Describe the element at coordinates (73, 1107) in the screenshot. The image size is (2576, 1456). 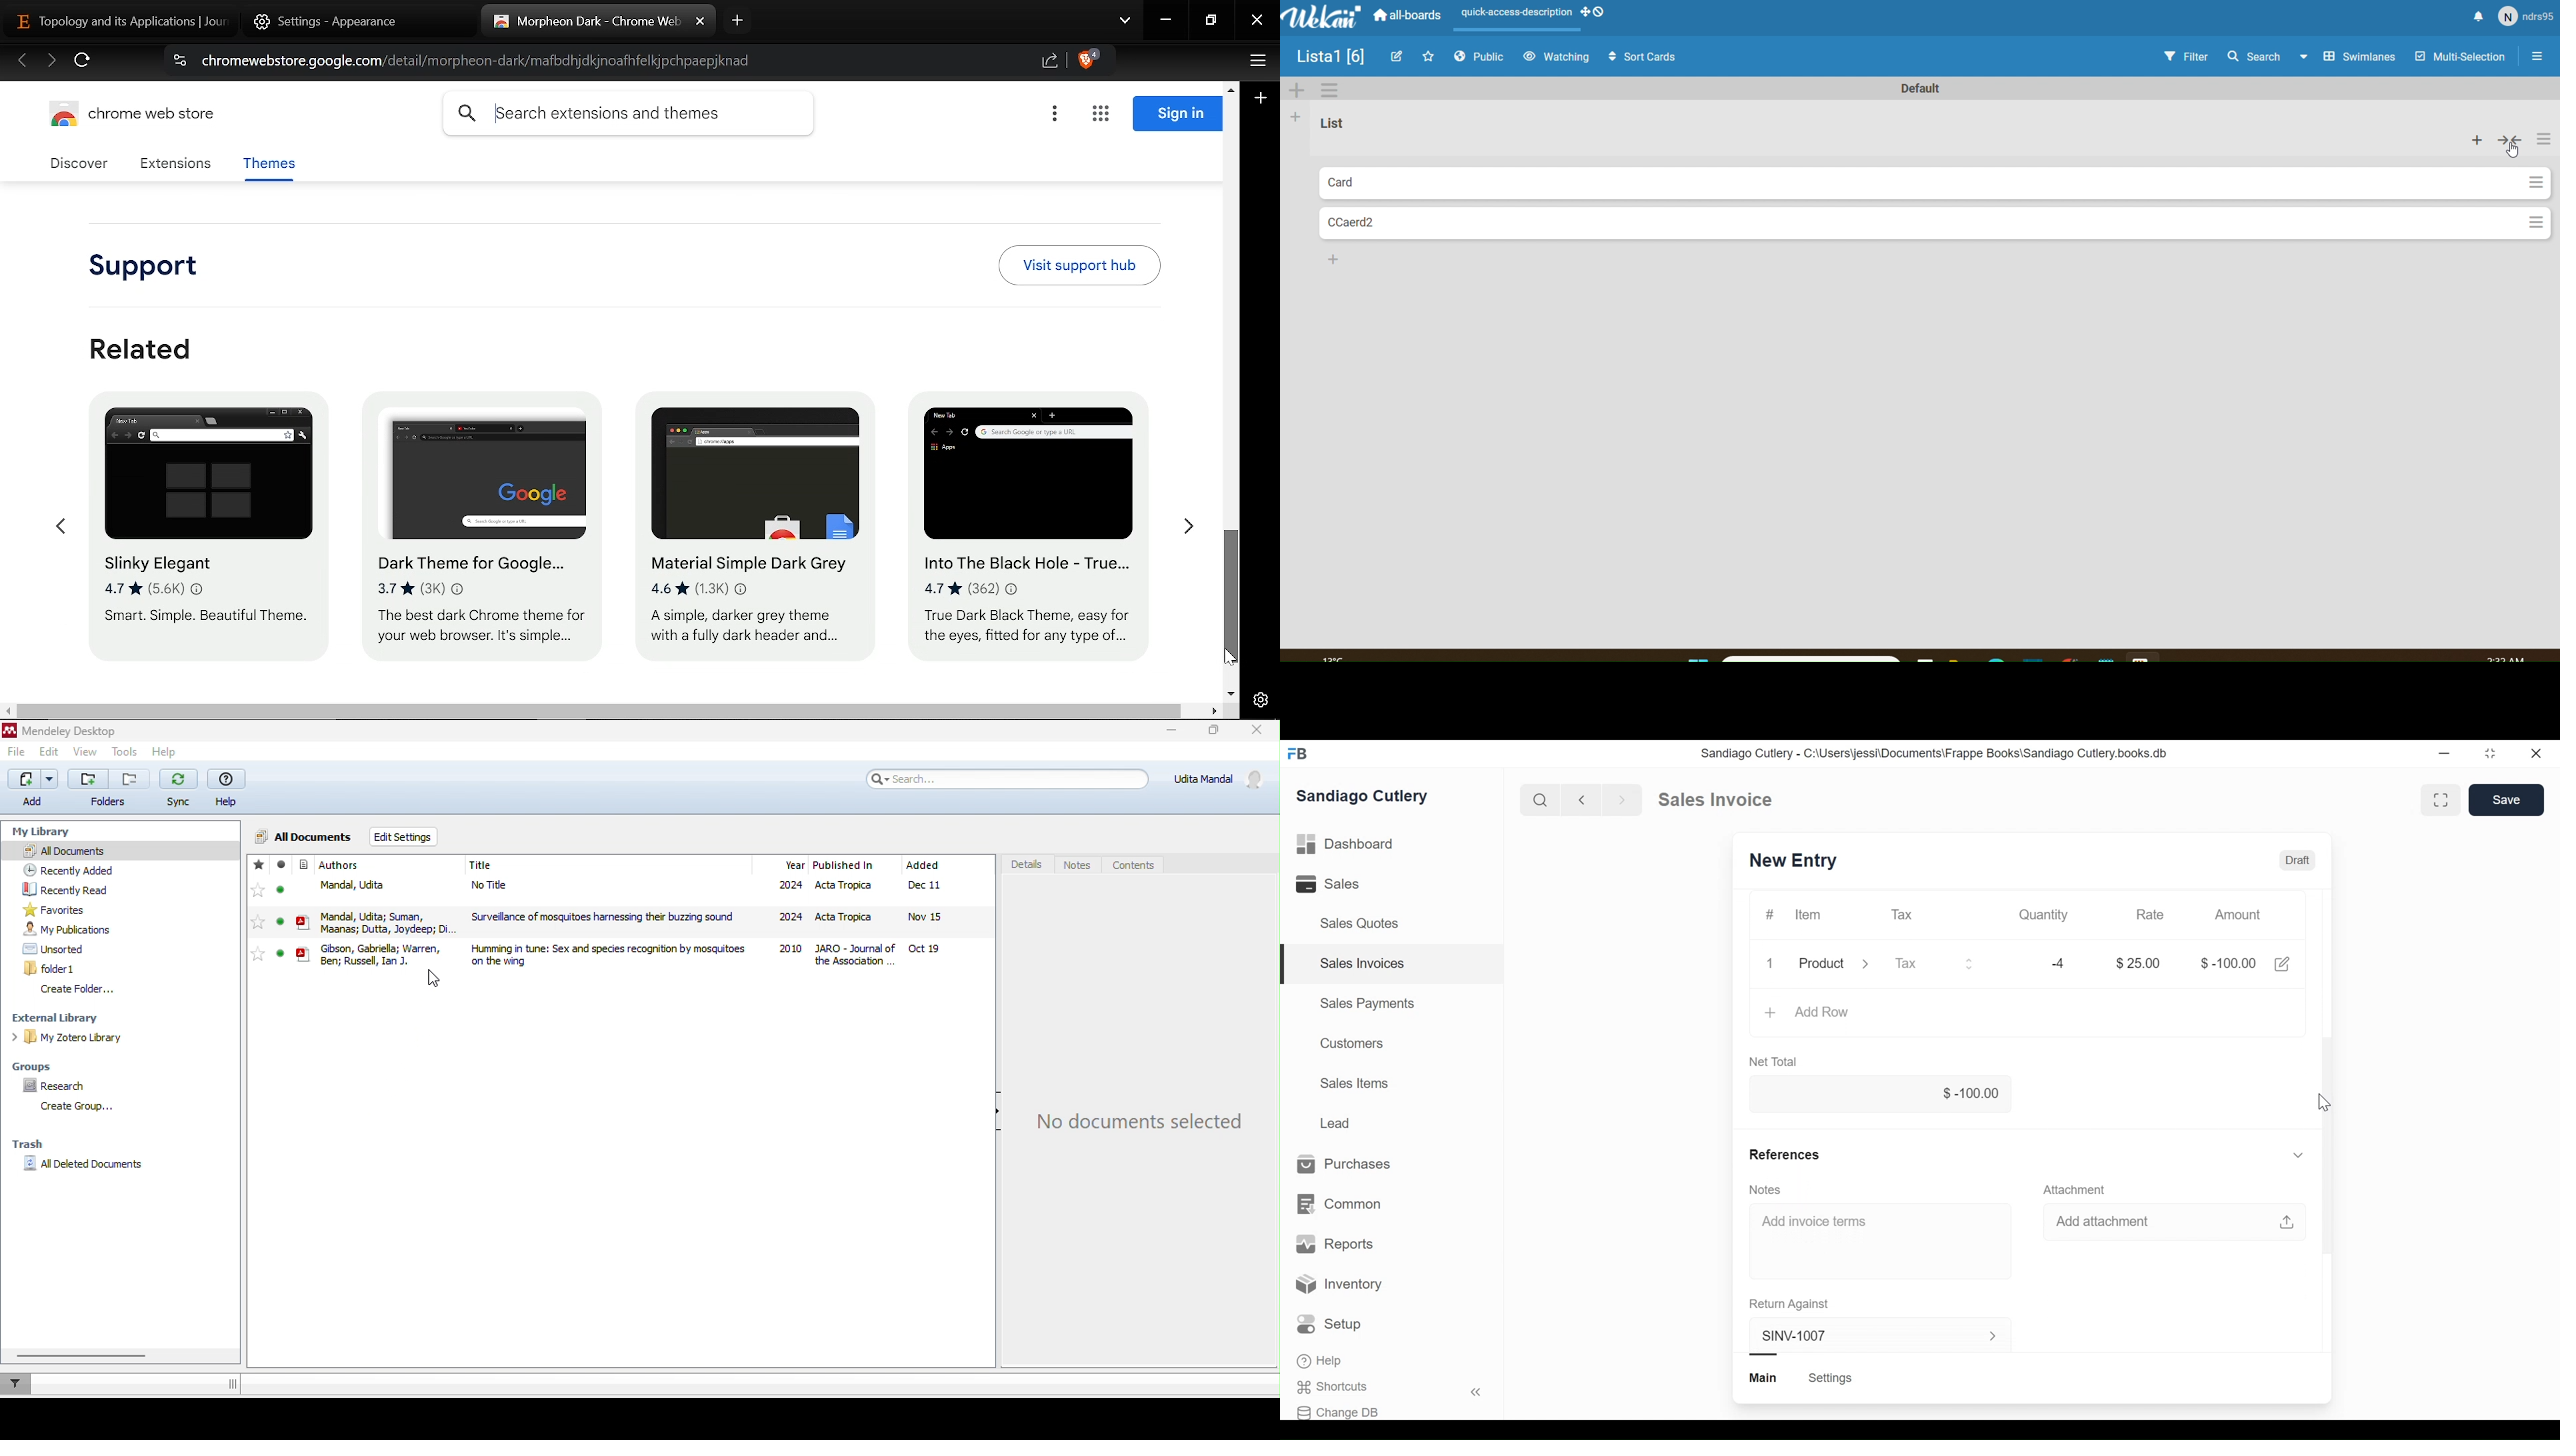
I see `create group` at that location.